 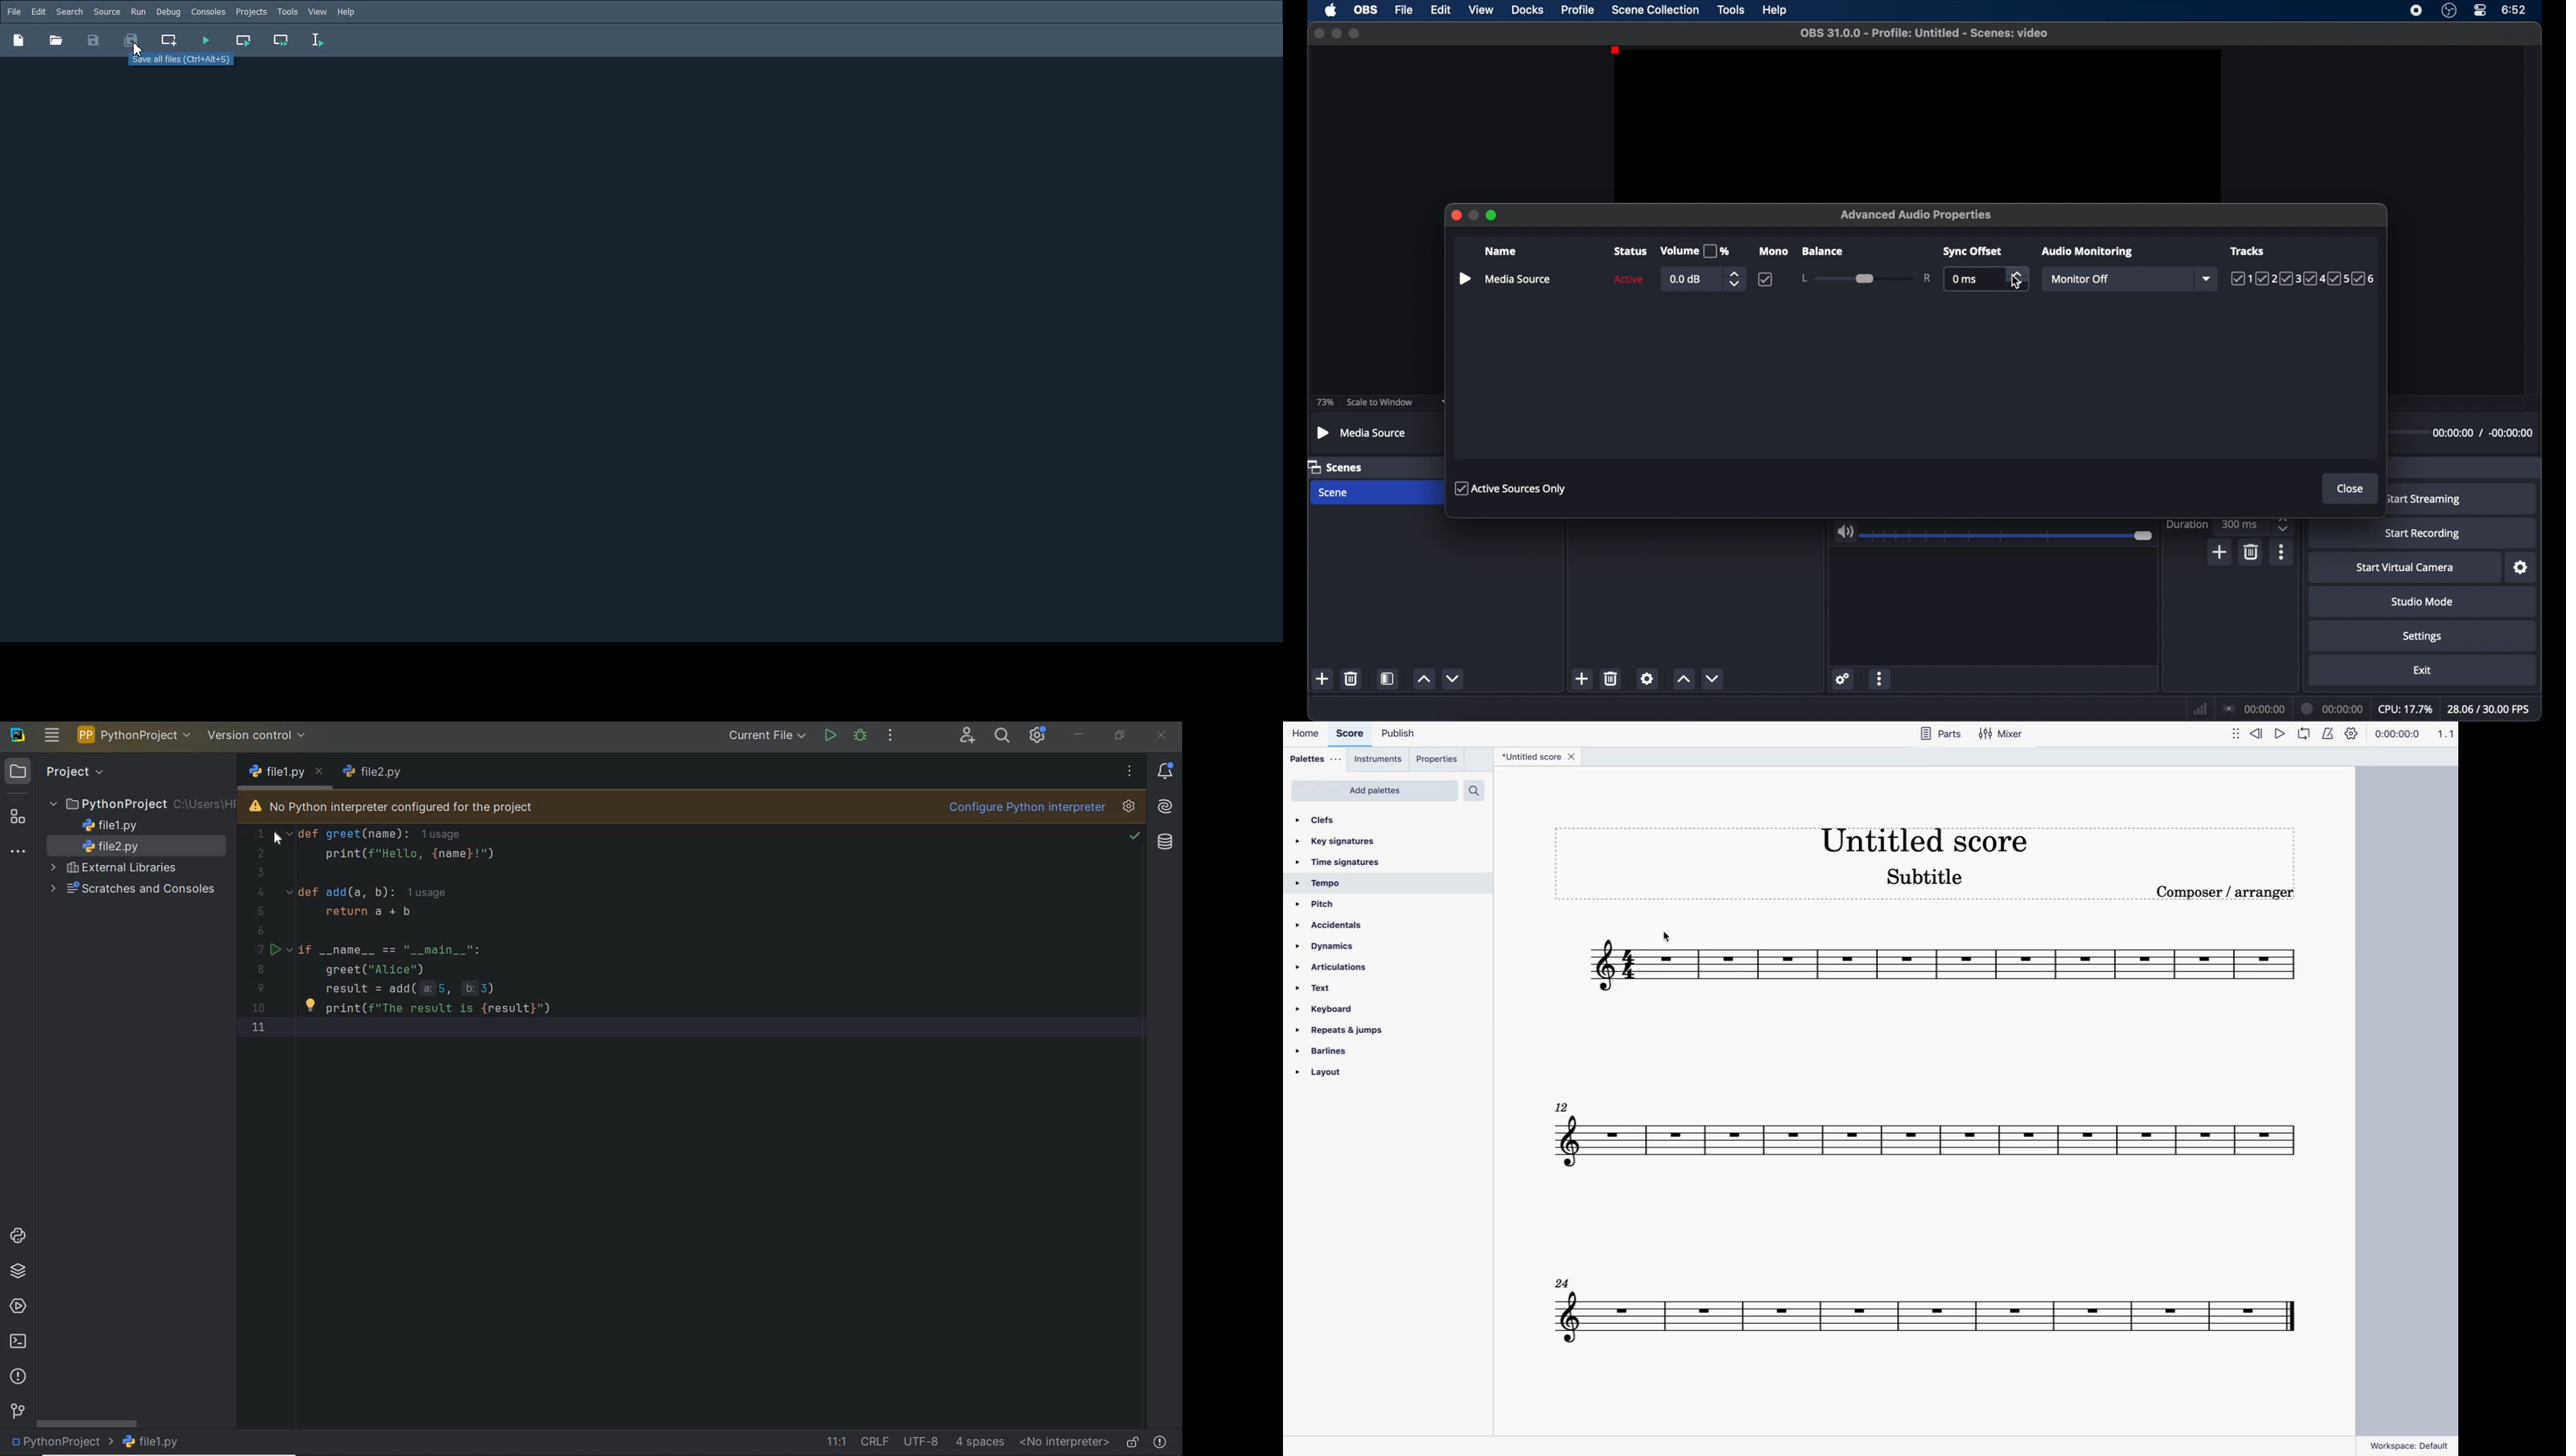 What do you see at coordinates (1340, 945) in the screenshot?
I see `dynamics` at bounding box center [1340, 945].